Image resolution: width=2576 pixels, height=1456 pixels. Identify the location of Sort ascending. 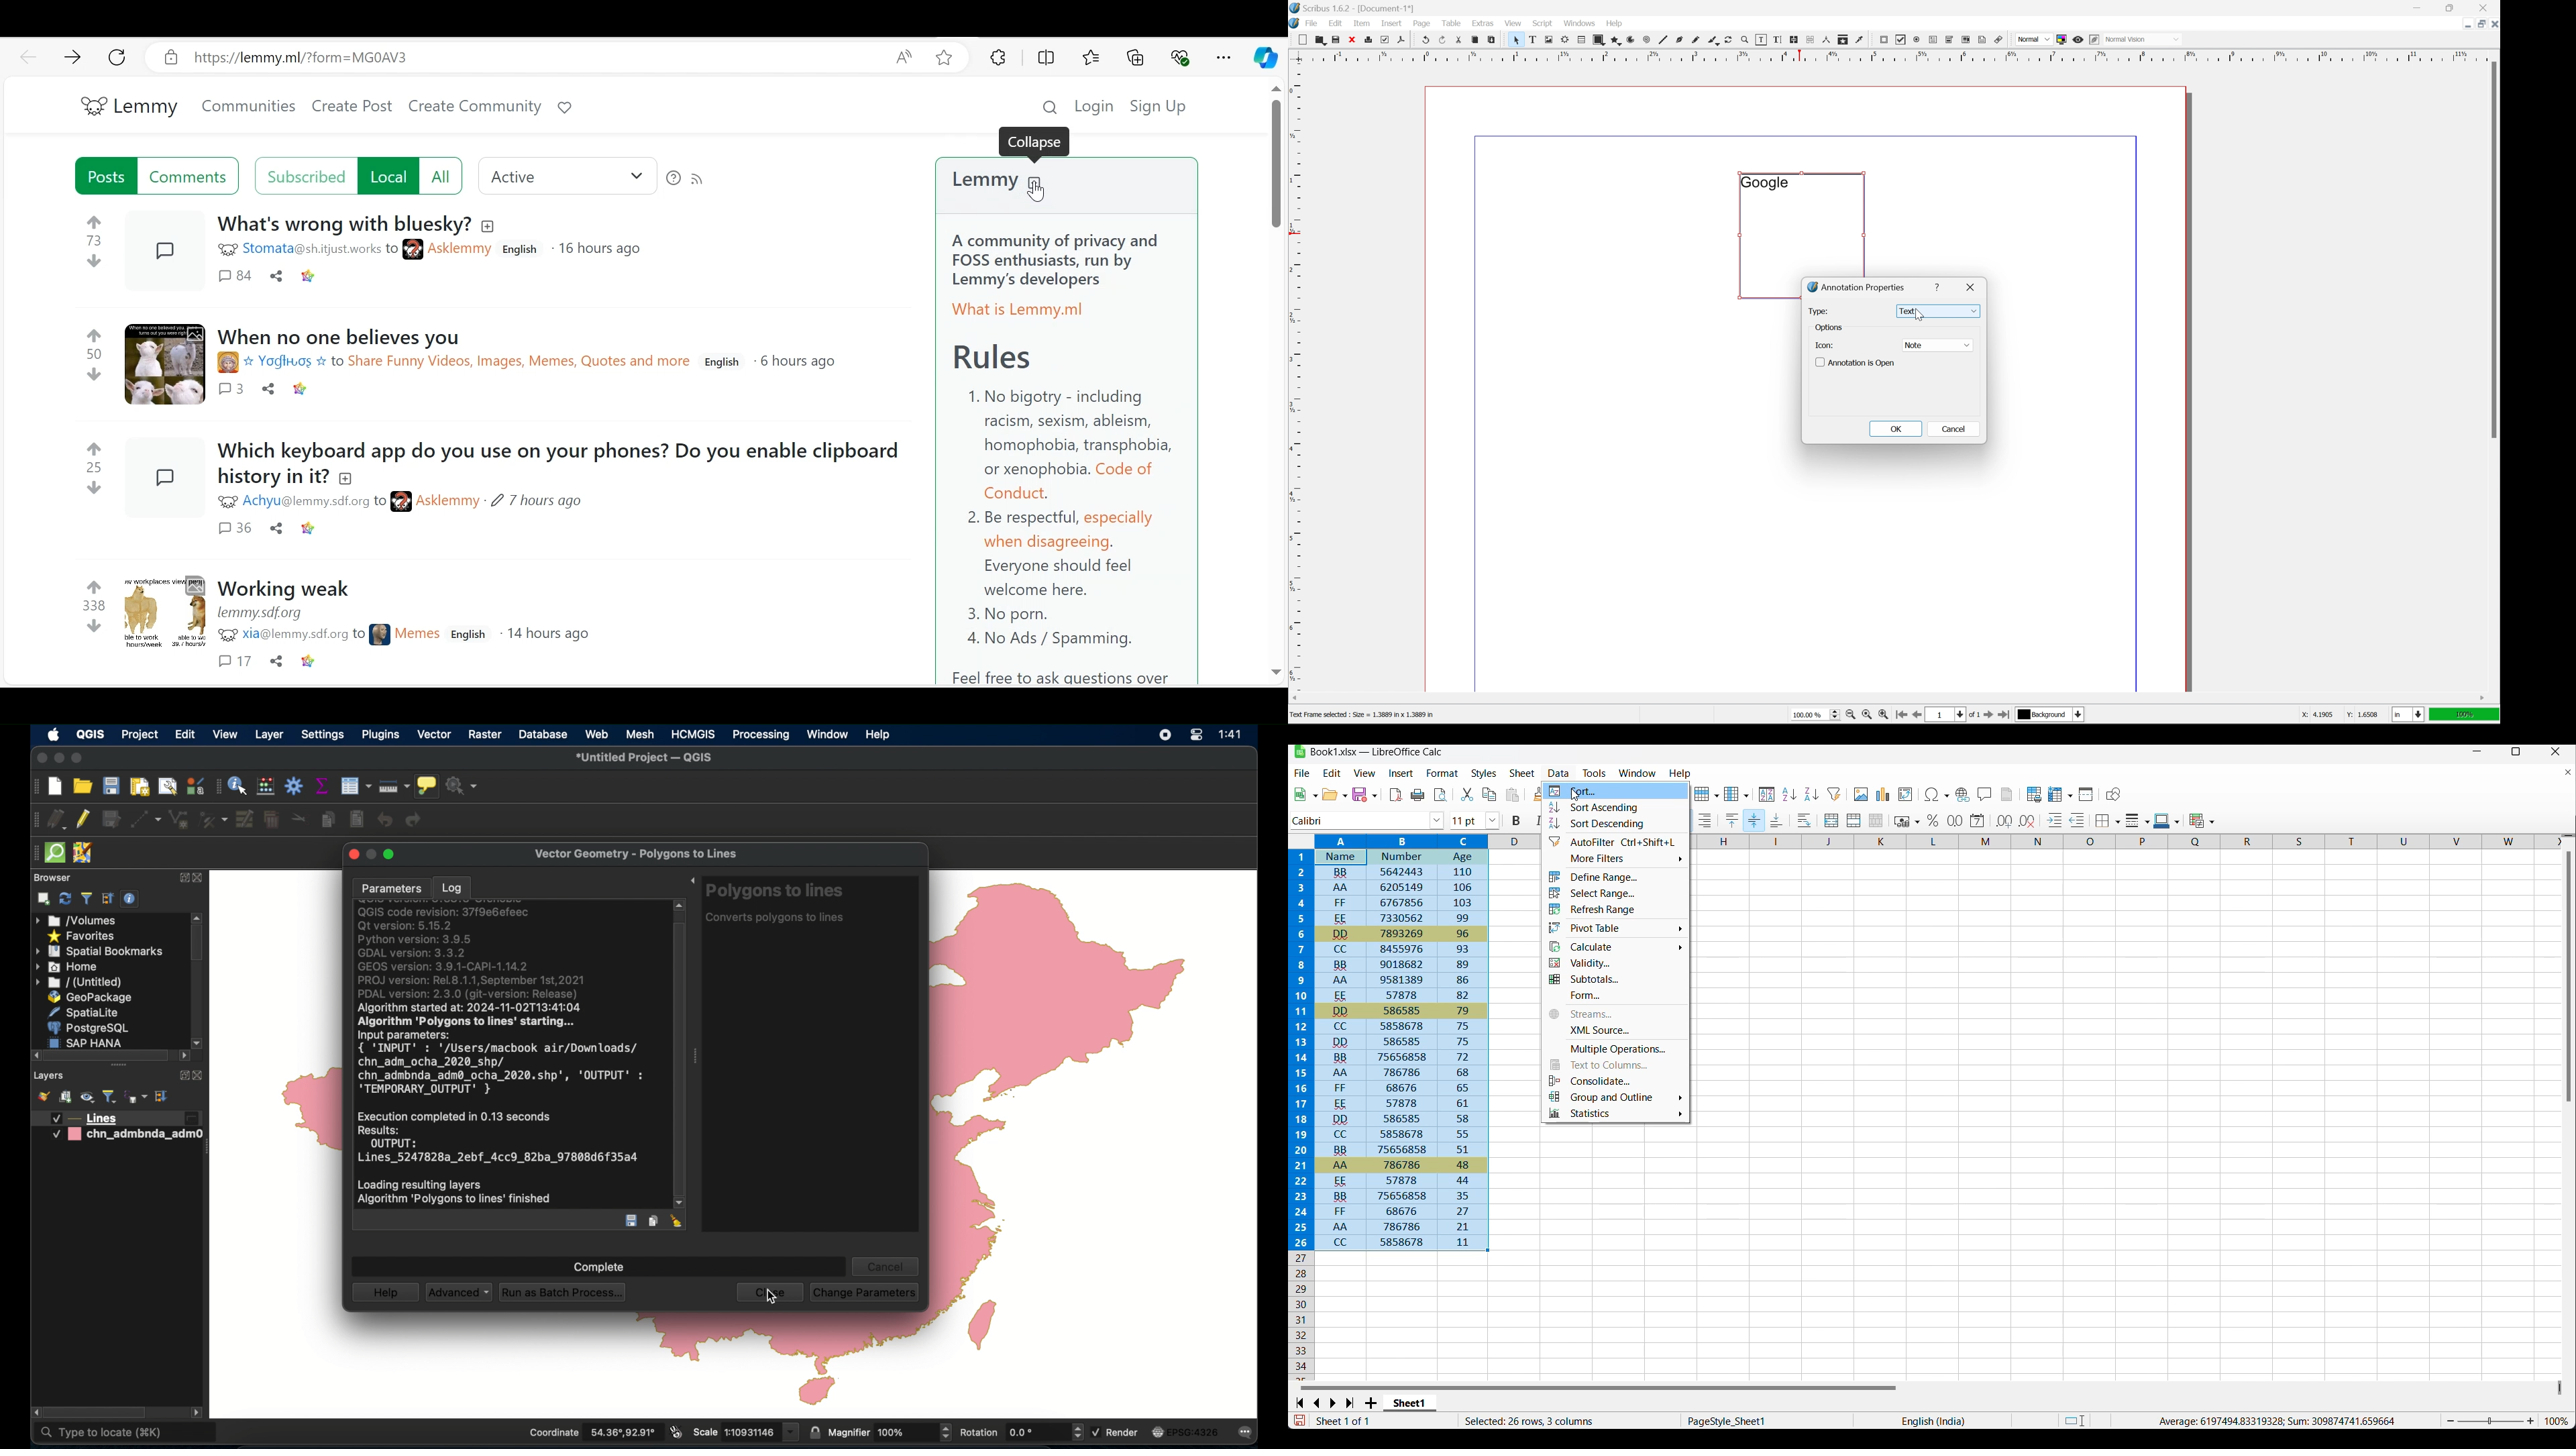
(1790, 794).